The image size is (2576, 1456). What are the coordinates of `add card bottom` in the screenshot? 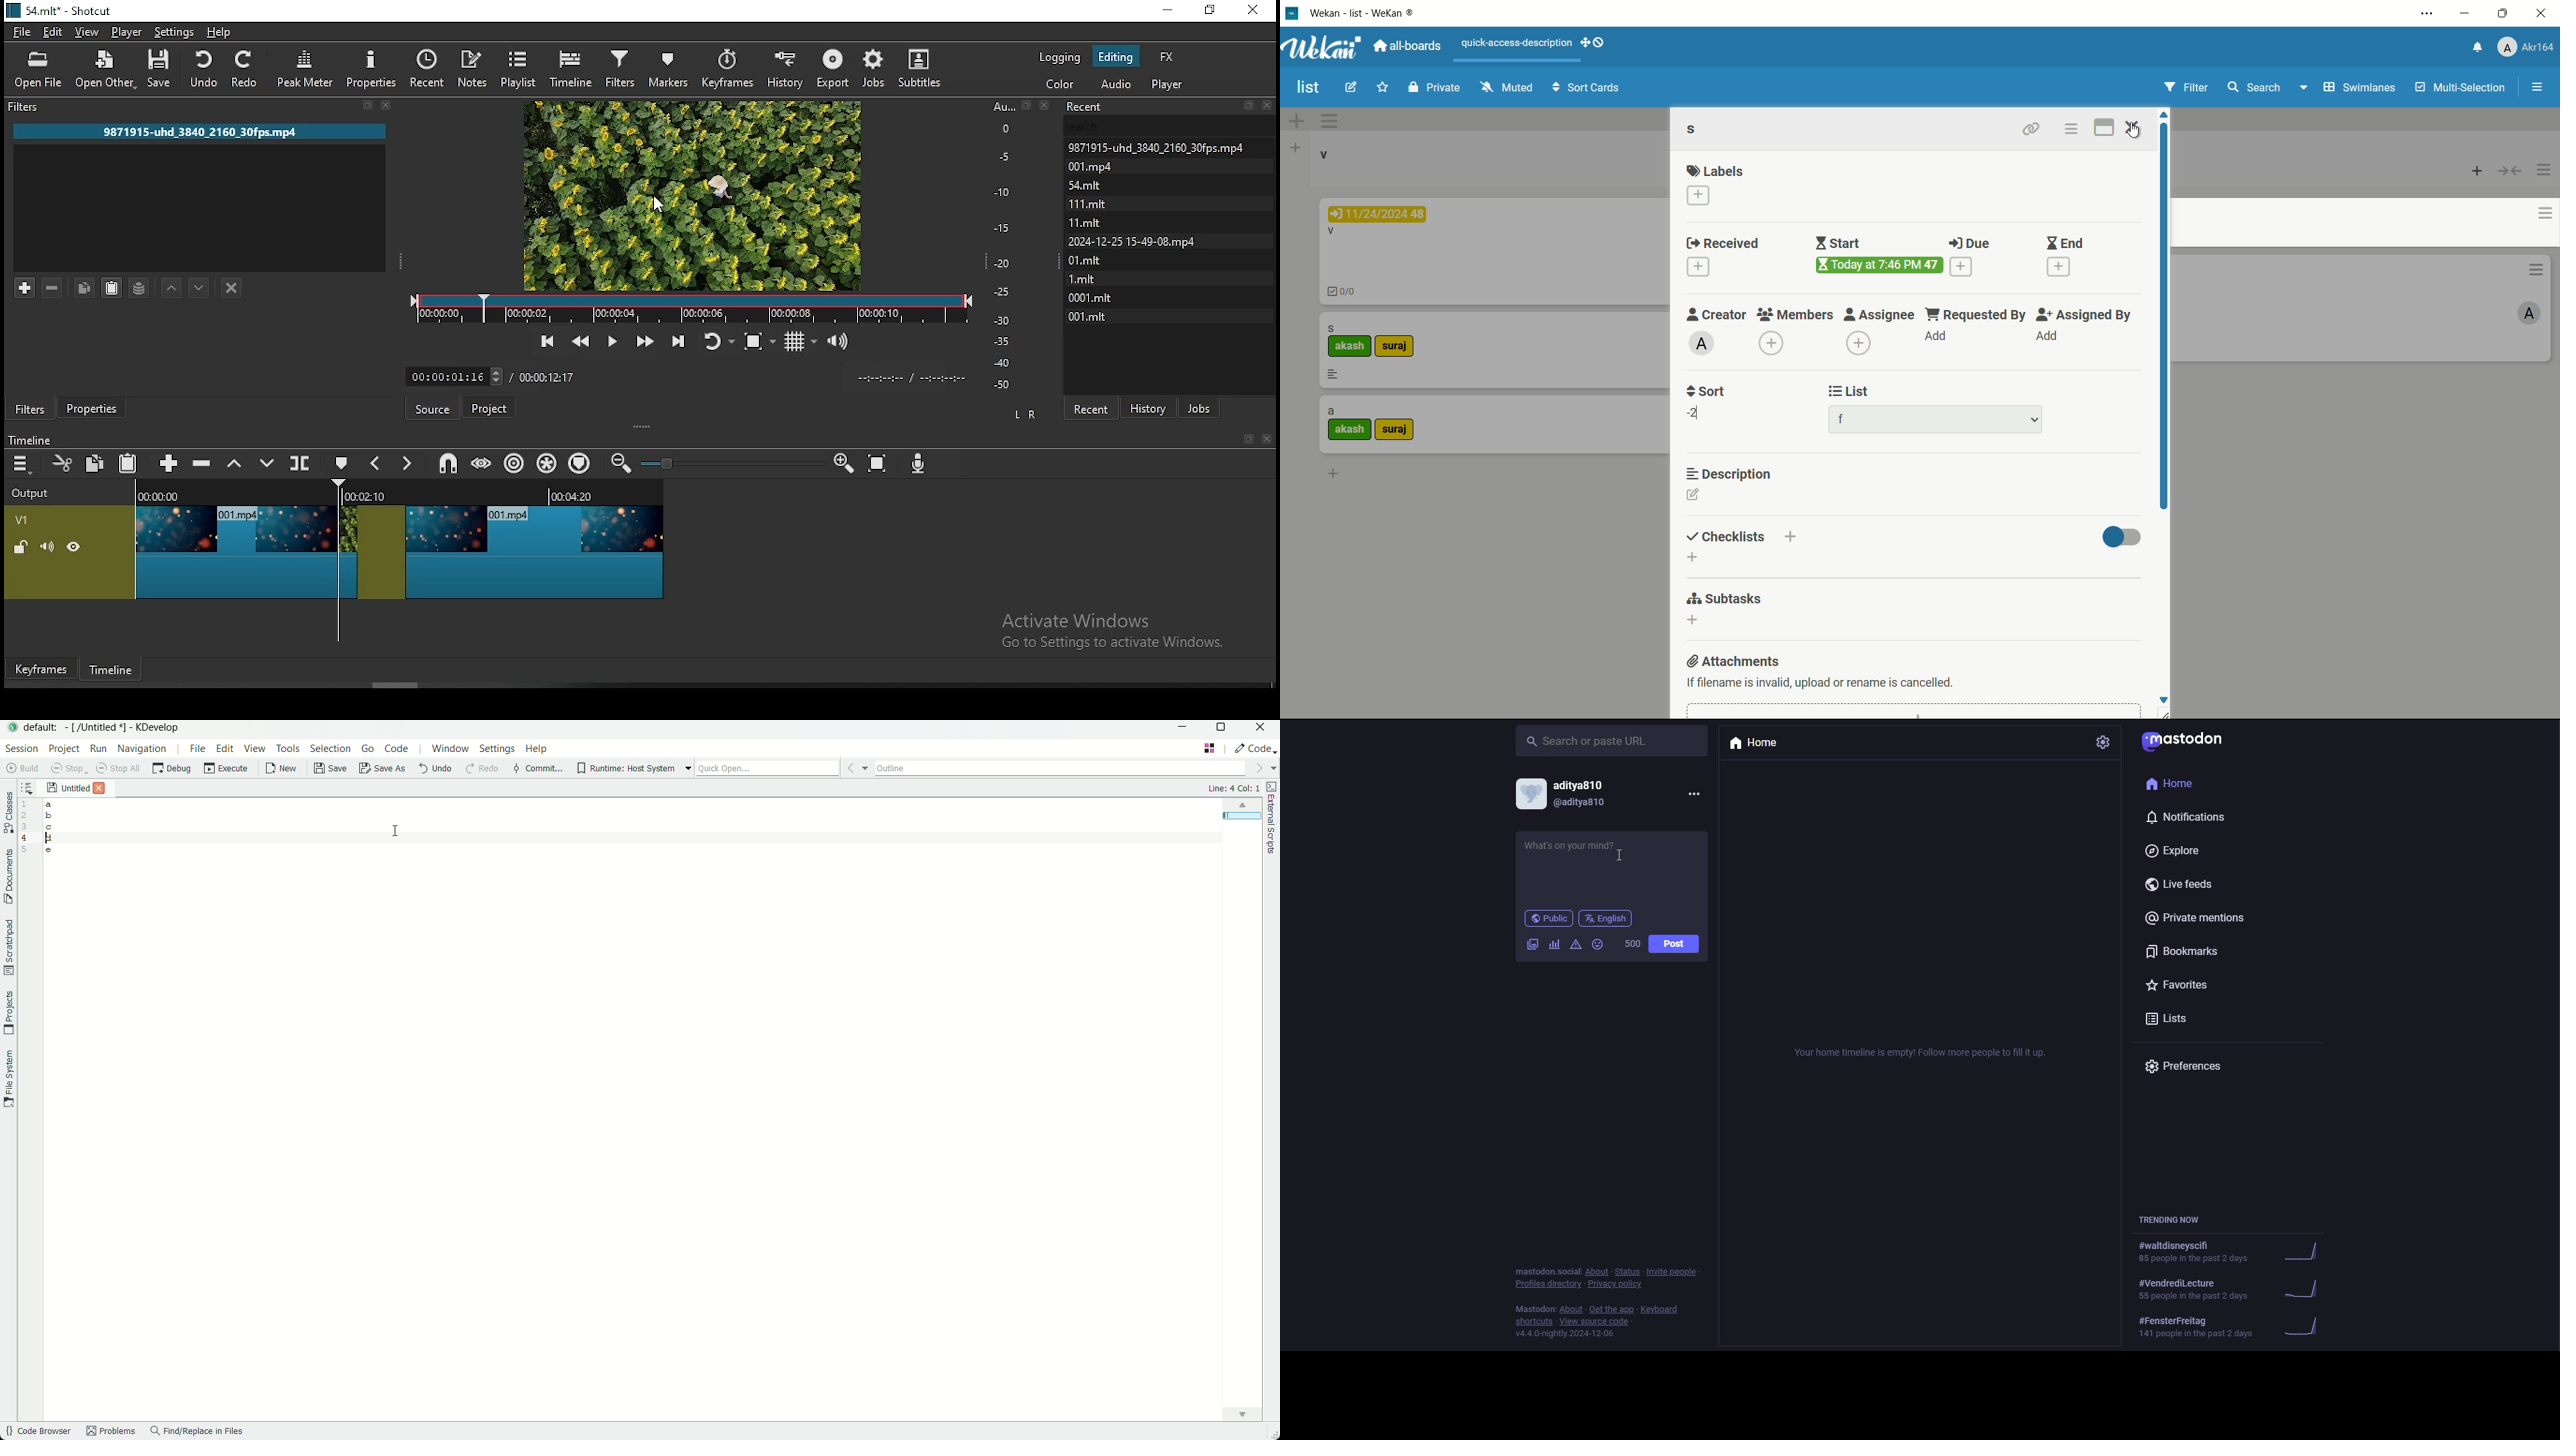 It's located at (1333, 473).